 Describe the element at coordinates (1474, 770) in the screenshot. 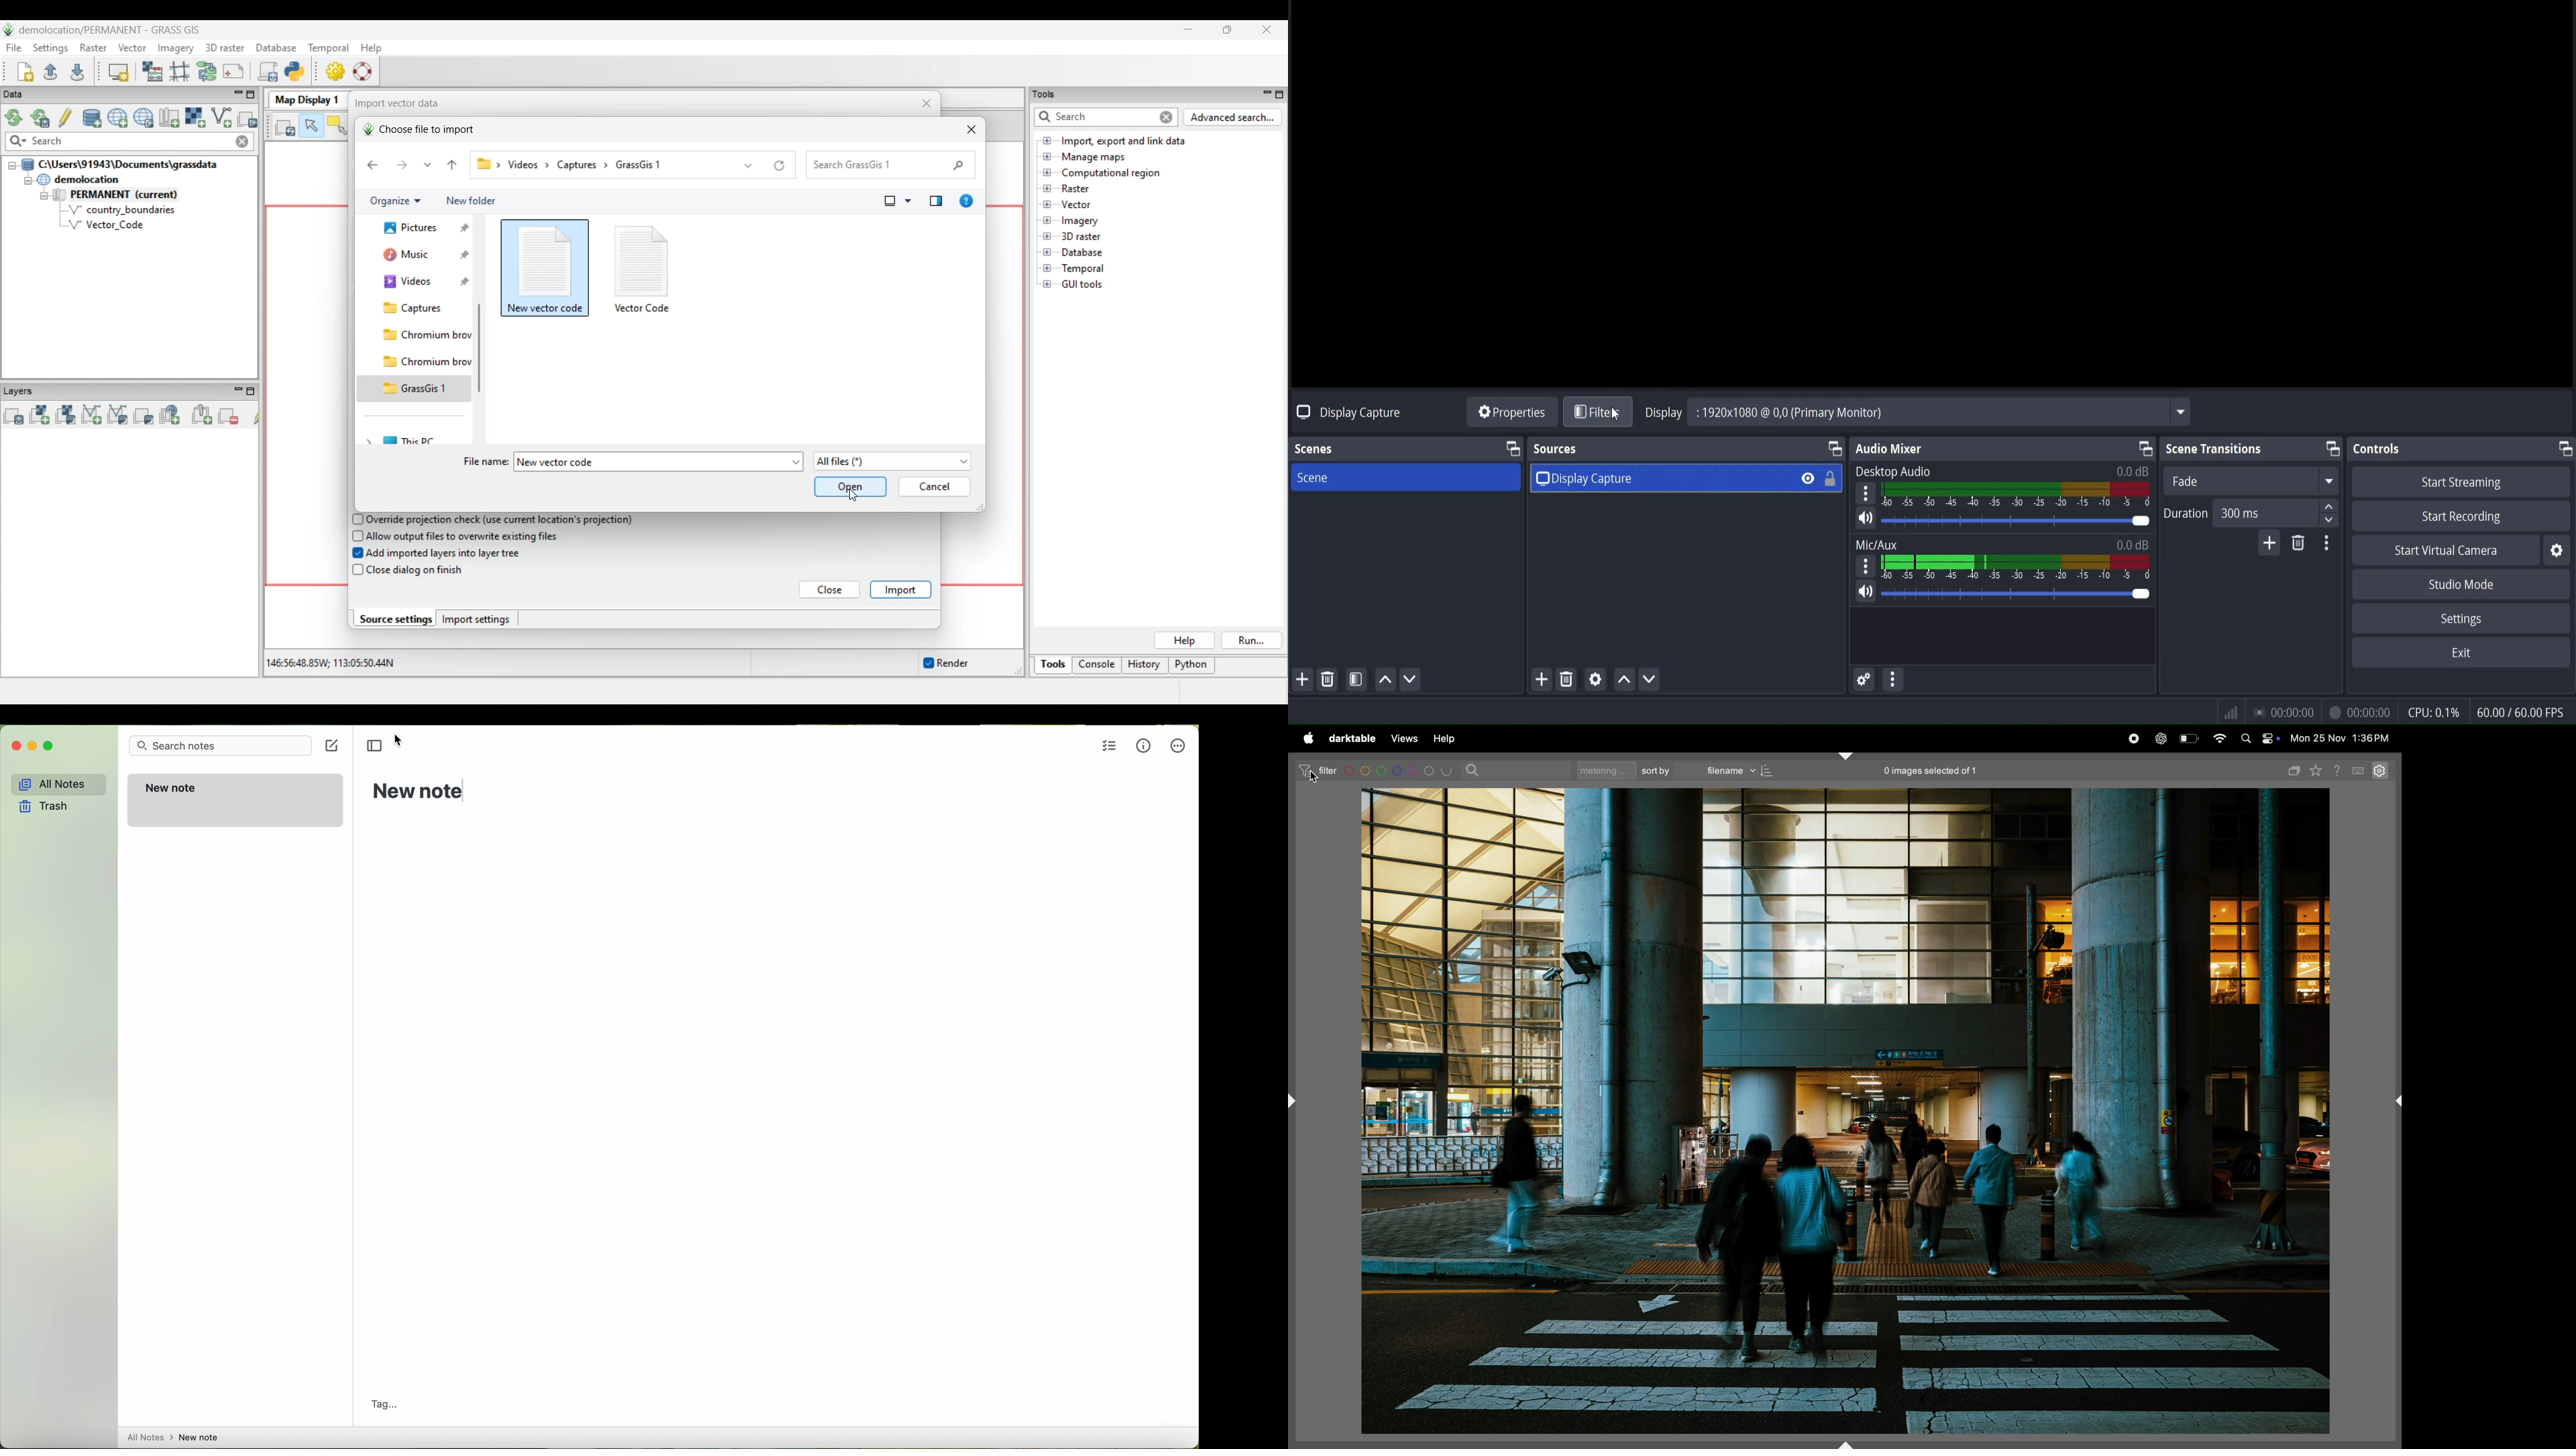

I see `search` at that location.